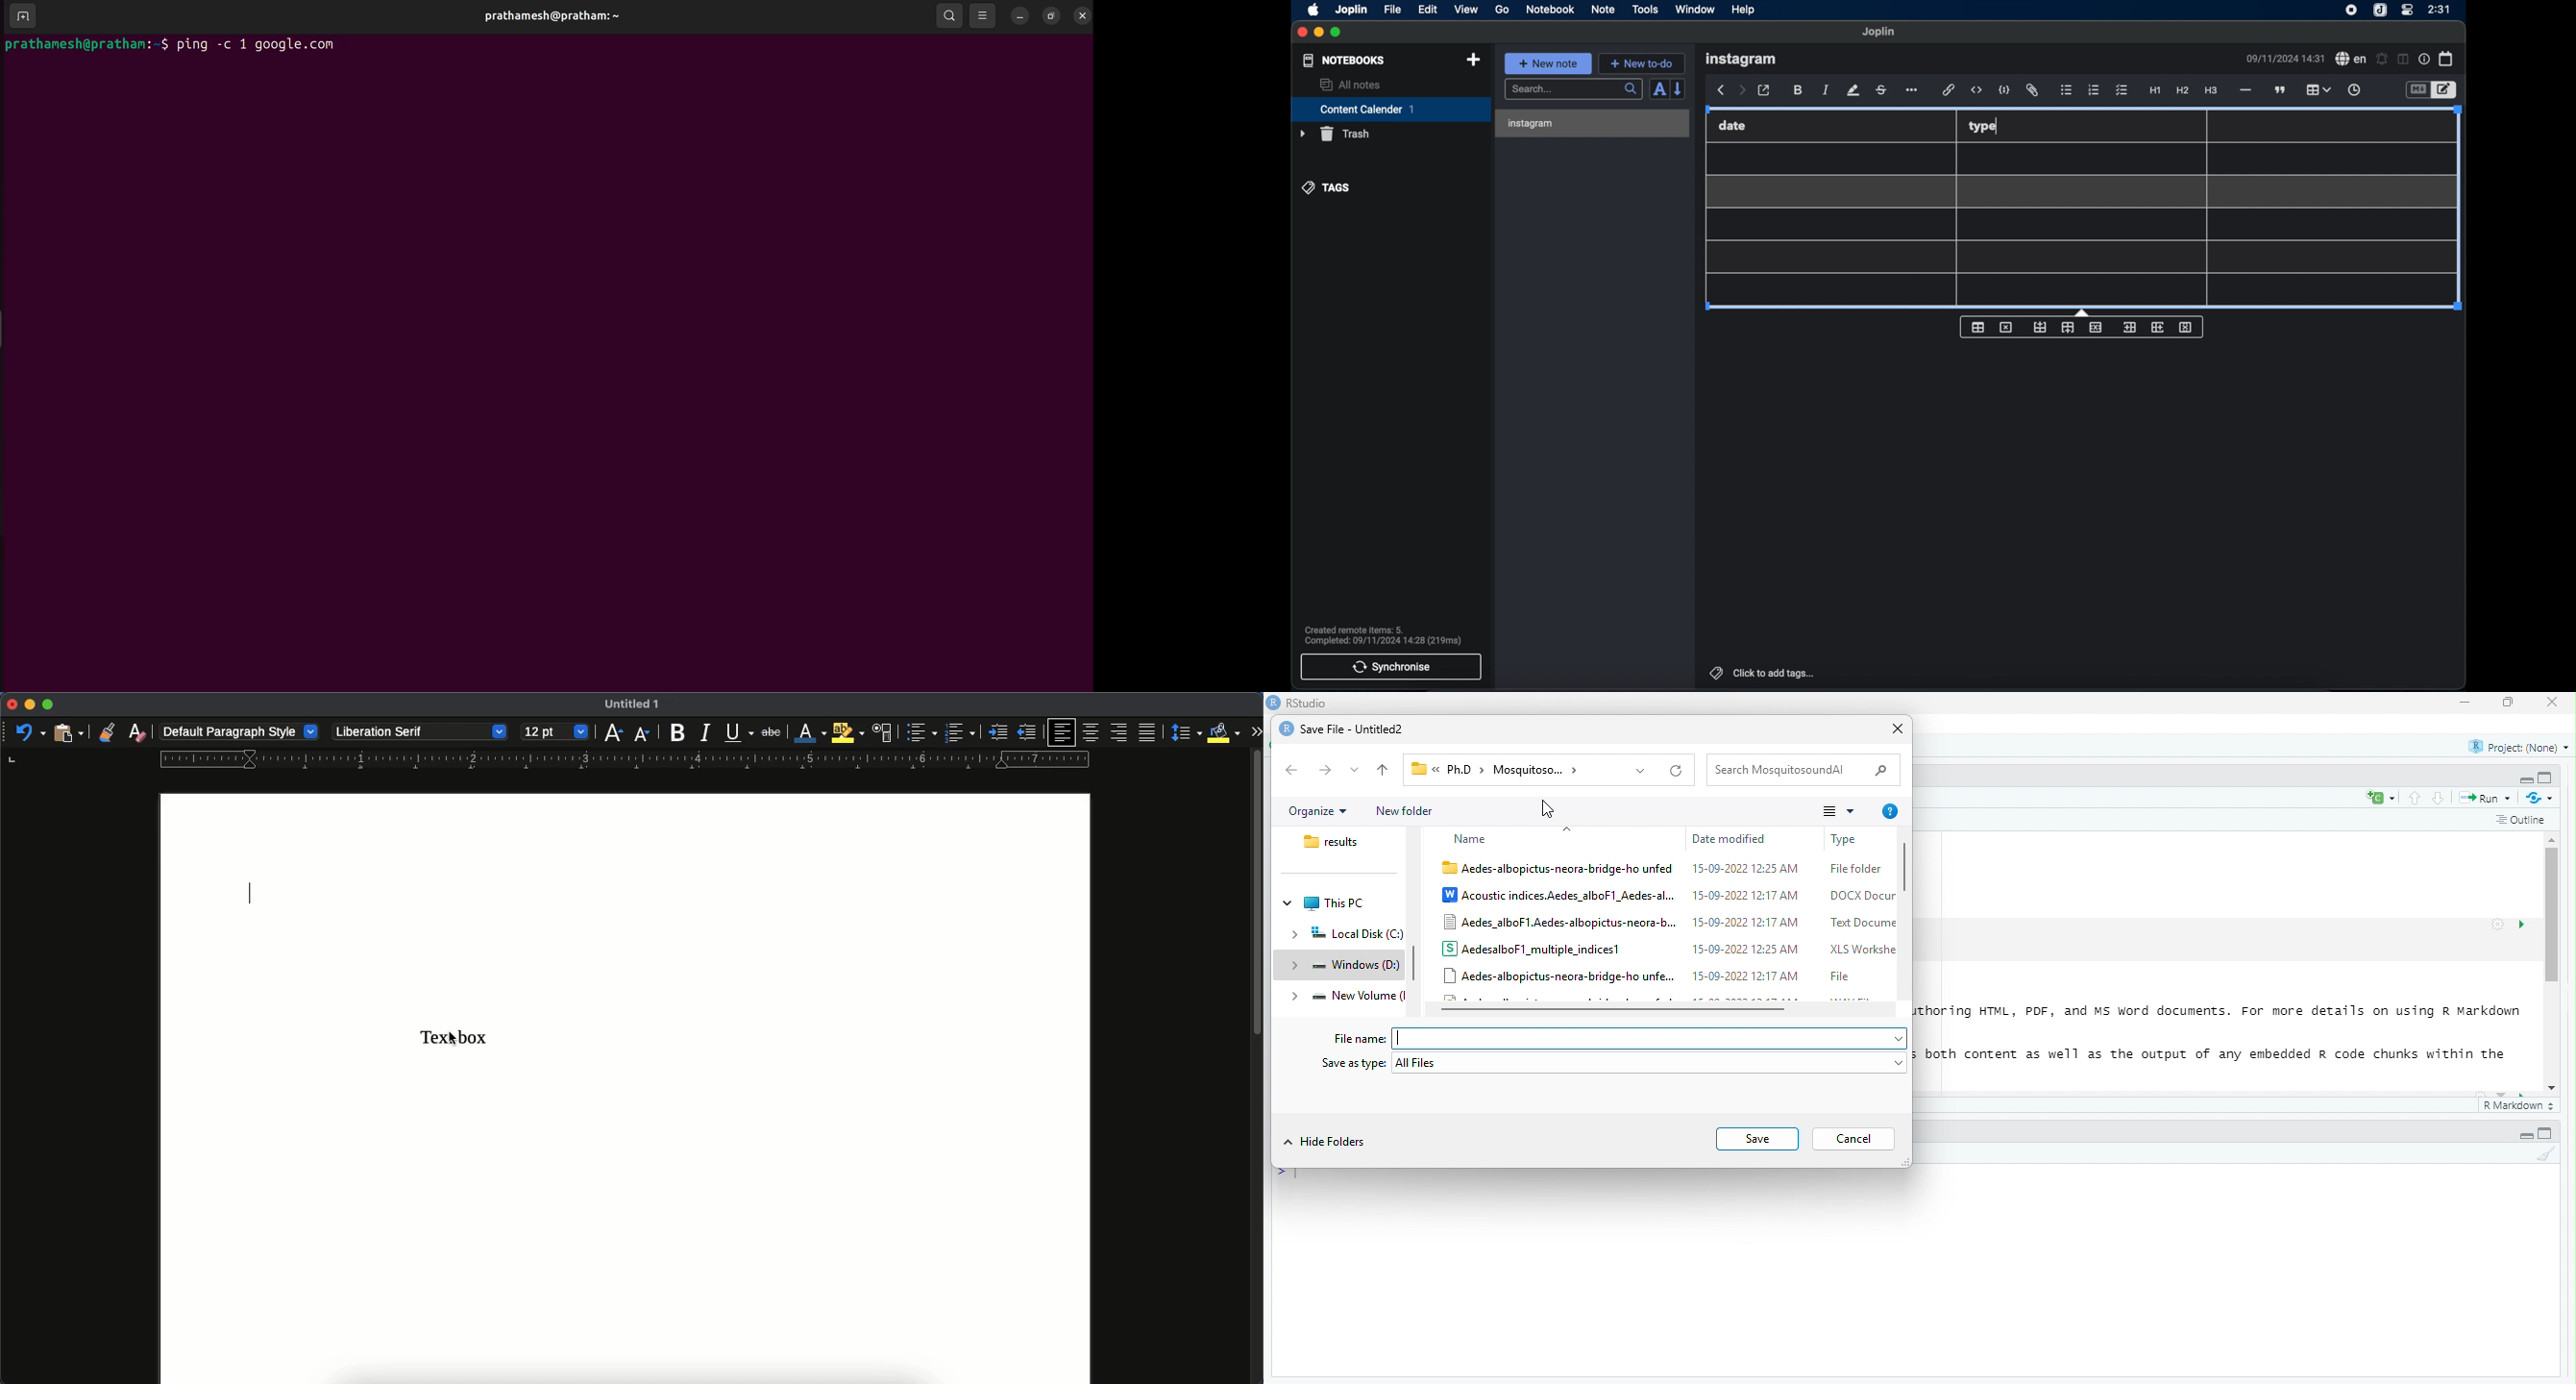  What do you see at coordinates (1854, 1139) in the screenshot?
I see `Cancel` at bounding box center [1854, 1139].